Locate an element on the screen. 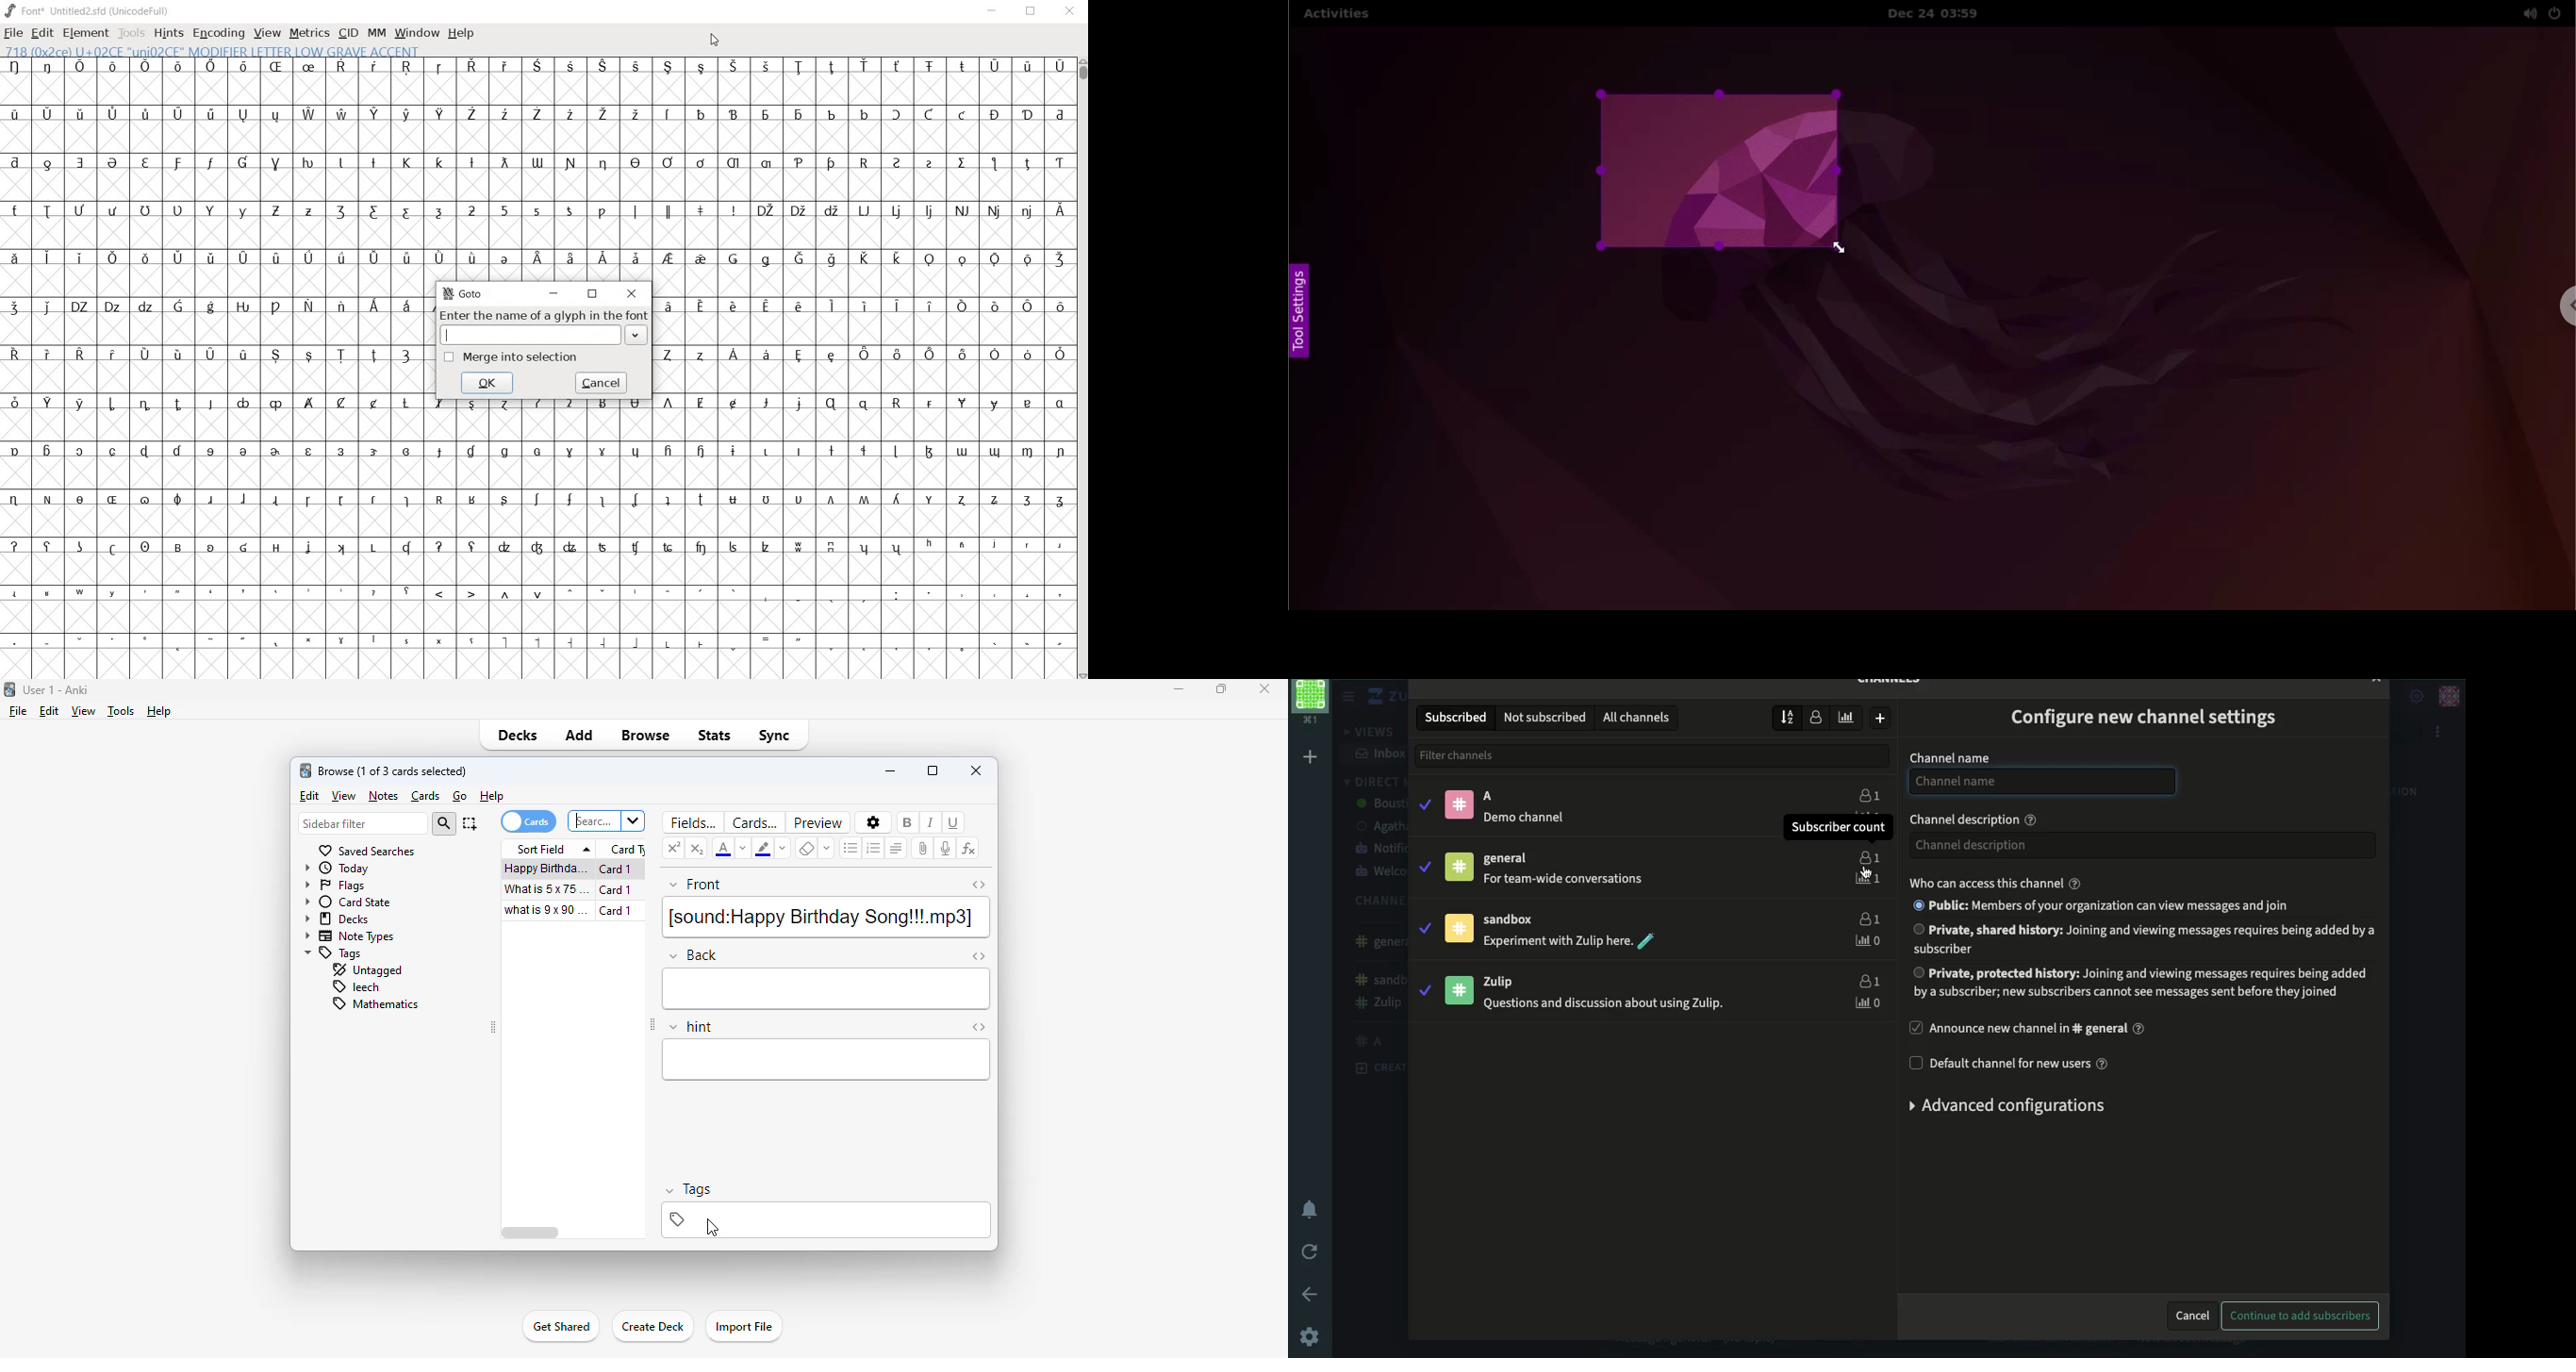 The width and height of the screenshot is (2576, 1372). edit is located at coordinates (41, 31).